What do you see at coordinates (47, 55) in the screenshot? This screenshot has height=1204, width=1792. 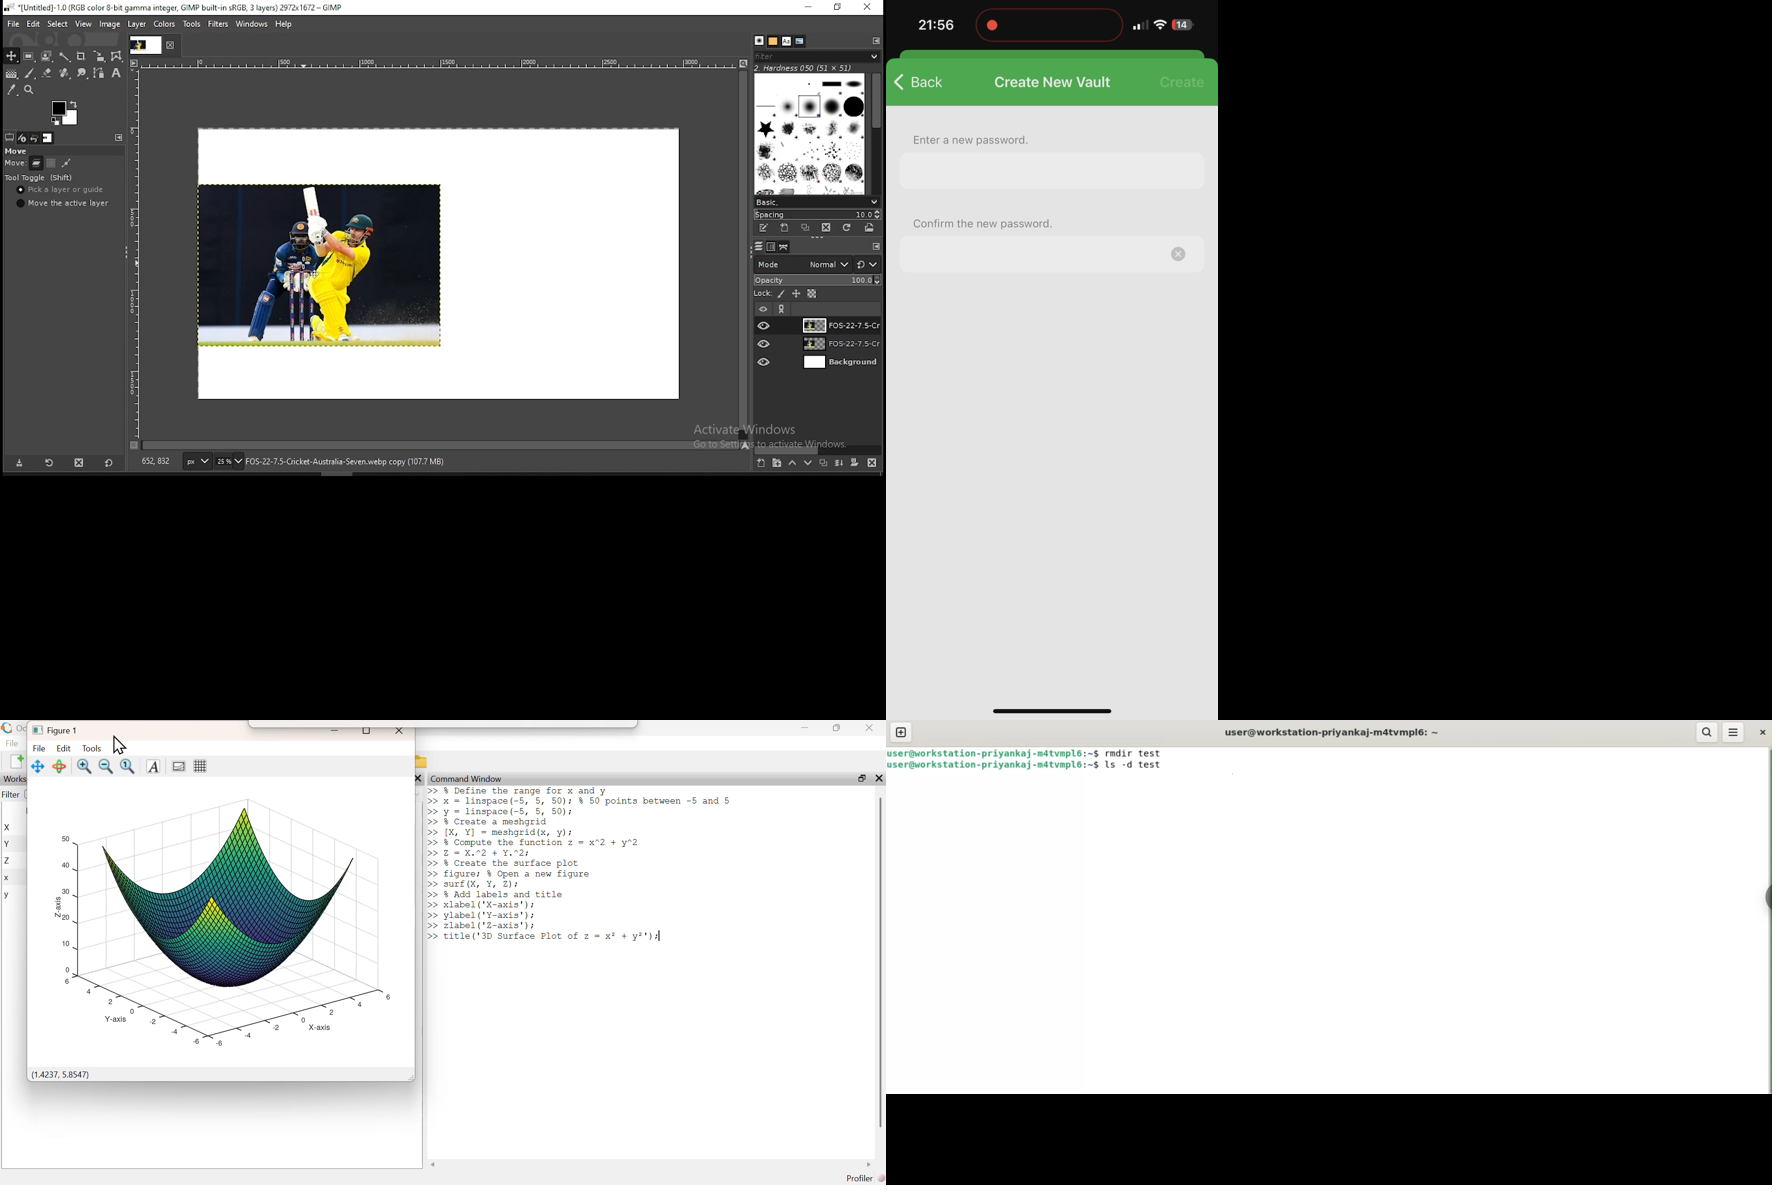 I see `foreground select tool` at bounding box center [47, 55].